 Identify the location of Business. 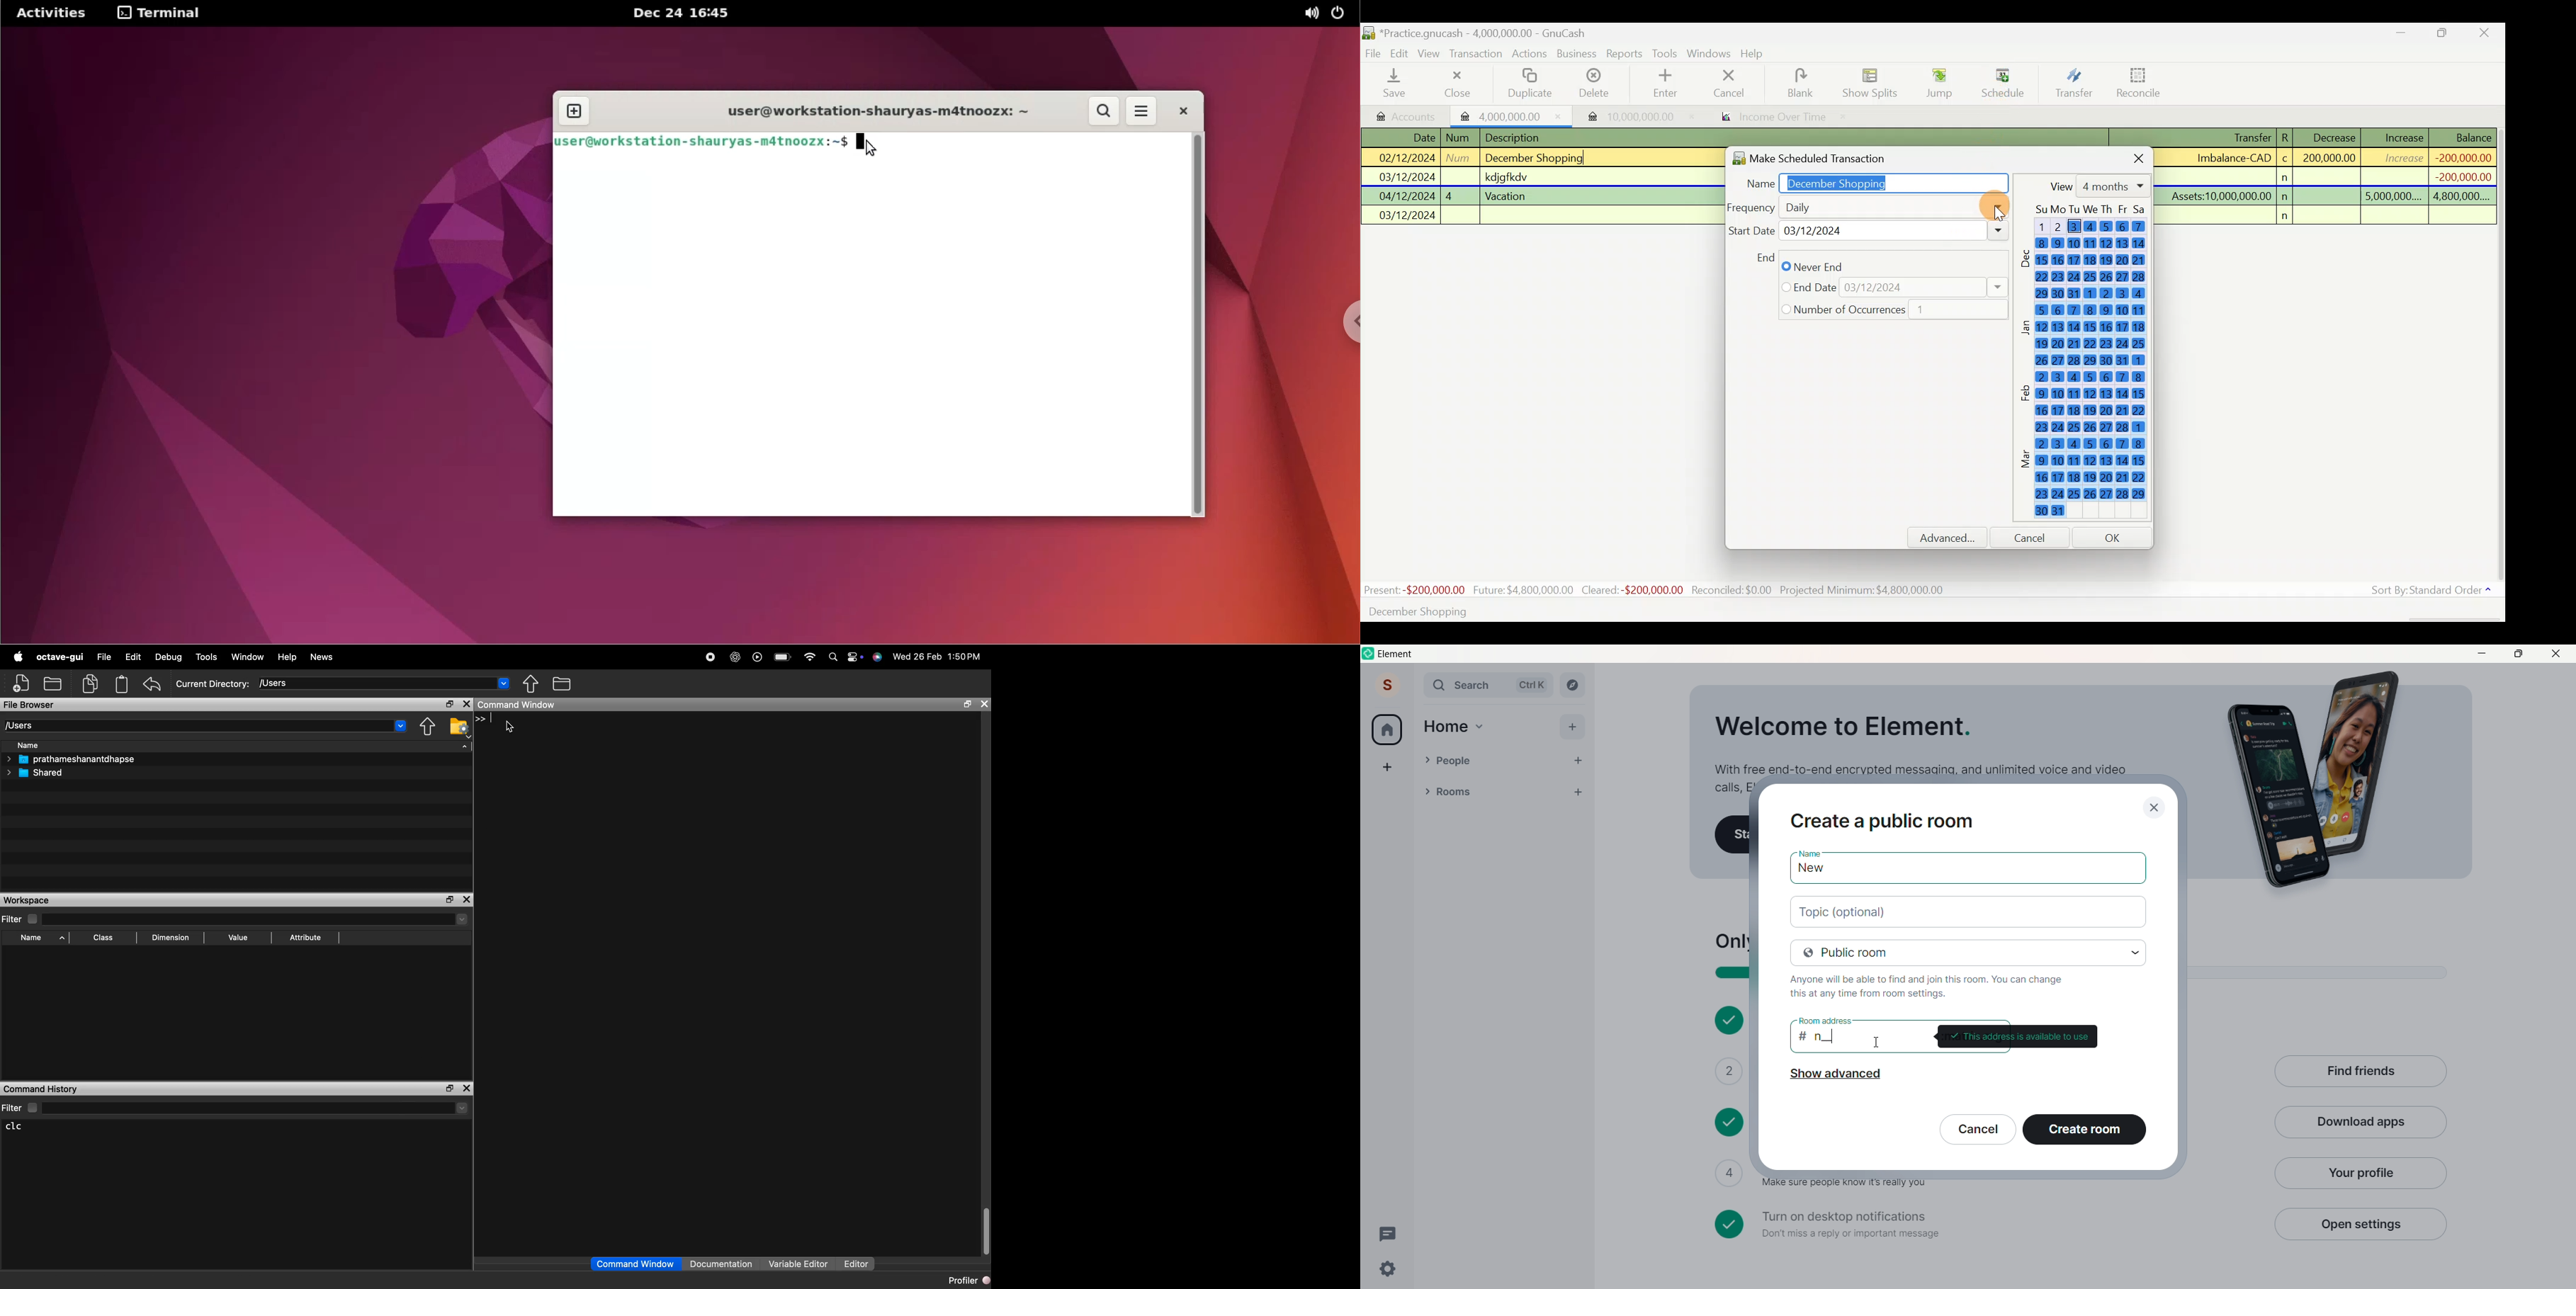
(1578, 54).